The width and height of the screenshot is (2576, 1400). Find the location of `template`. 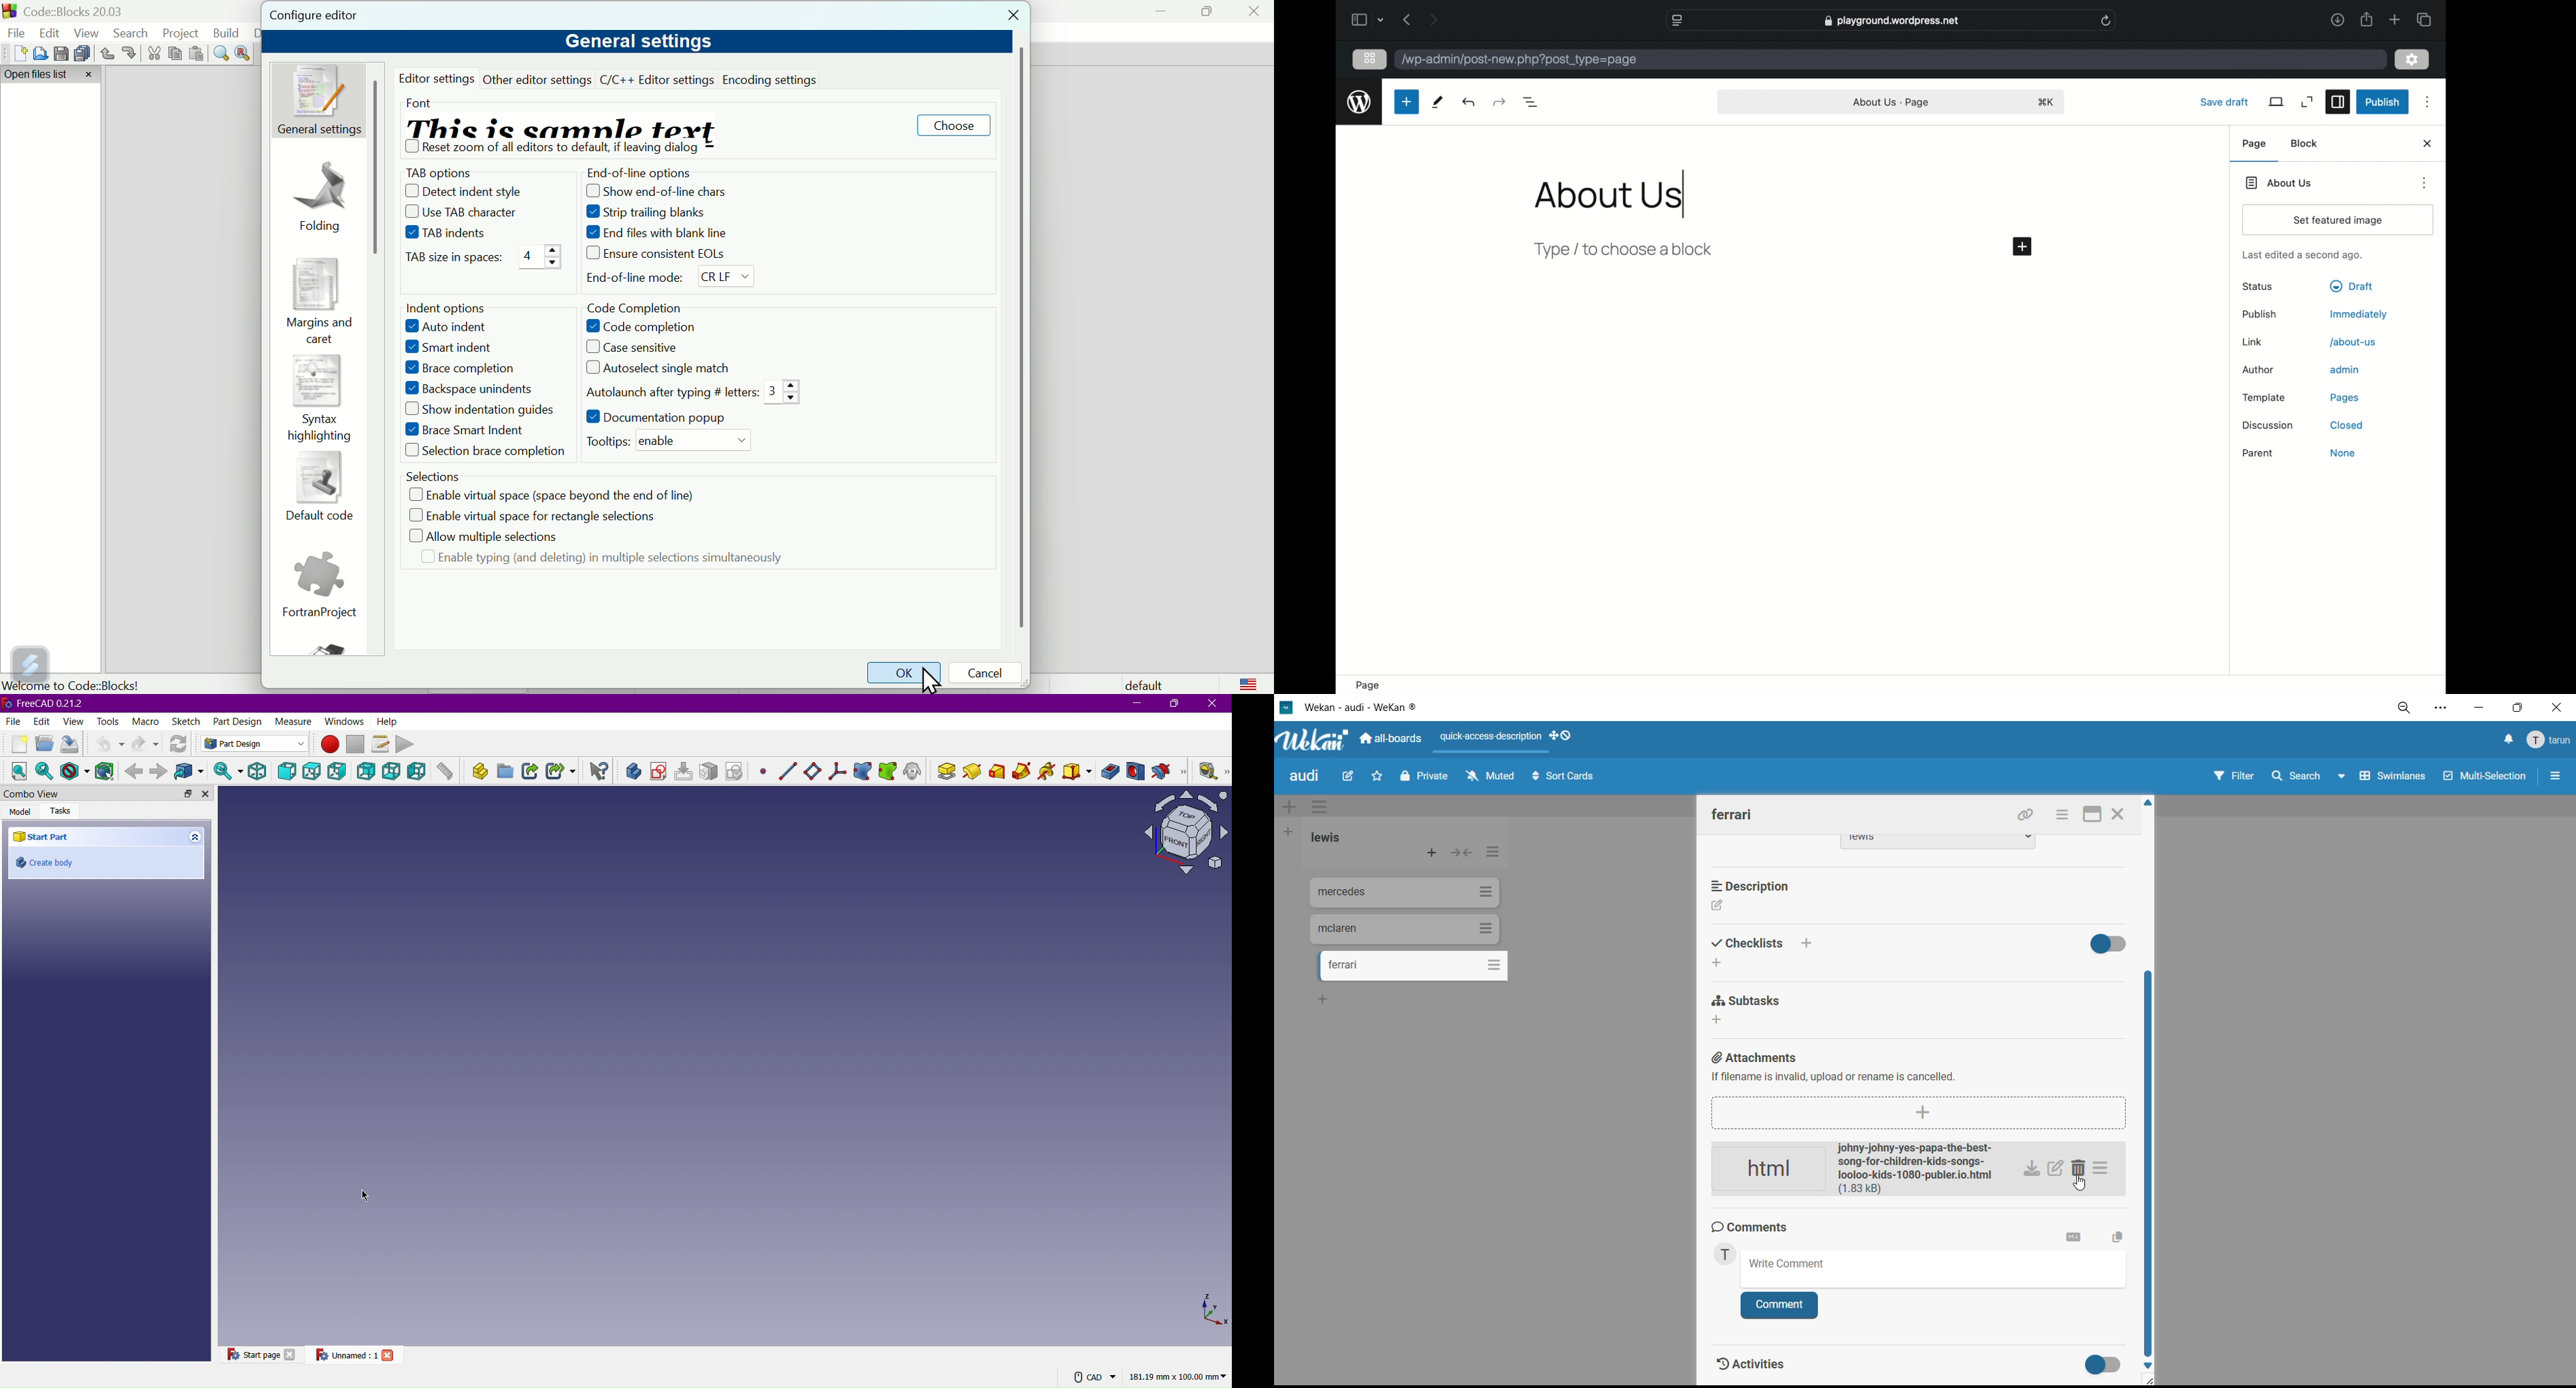

template is located at coordinates (2265, 397).